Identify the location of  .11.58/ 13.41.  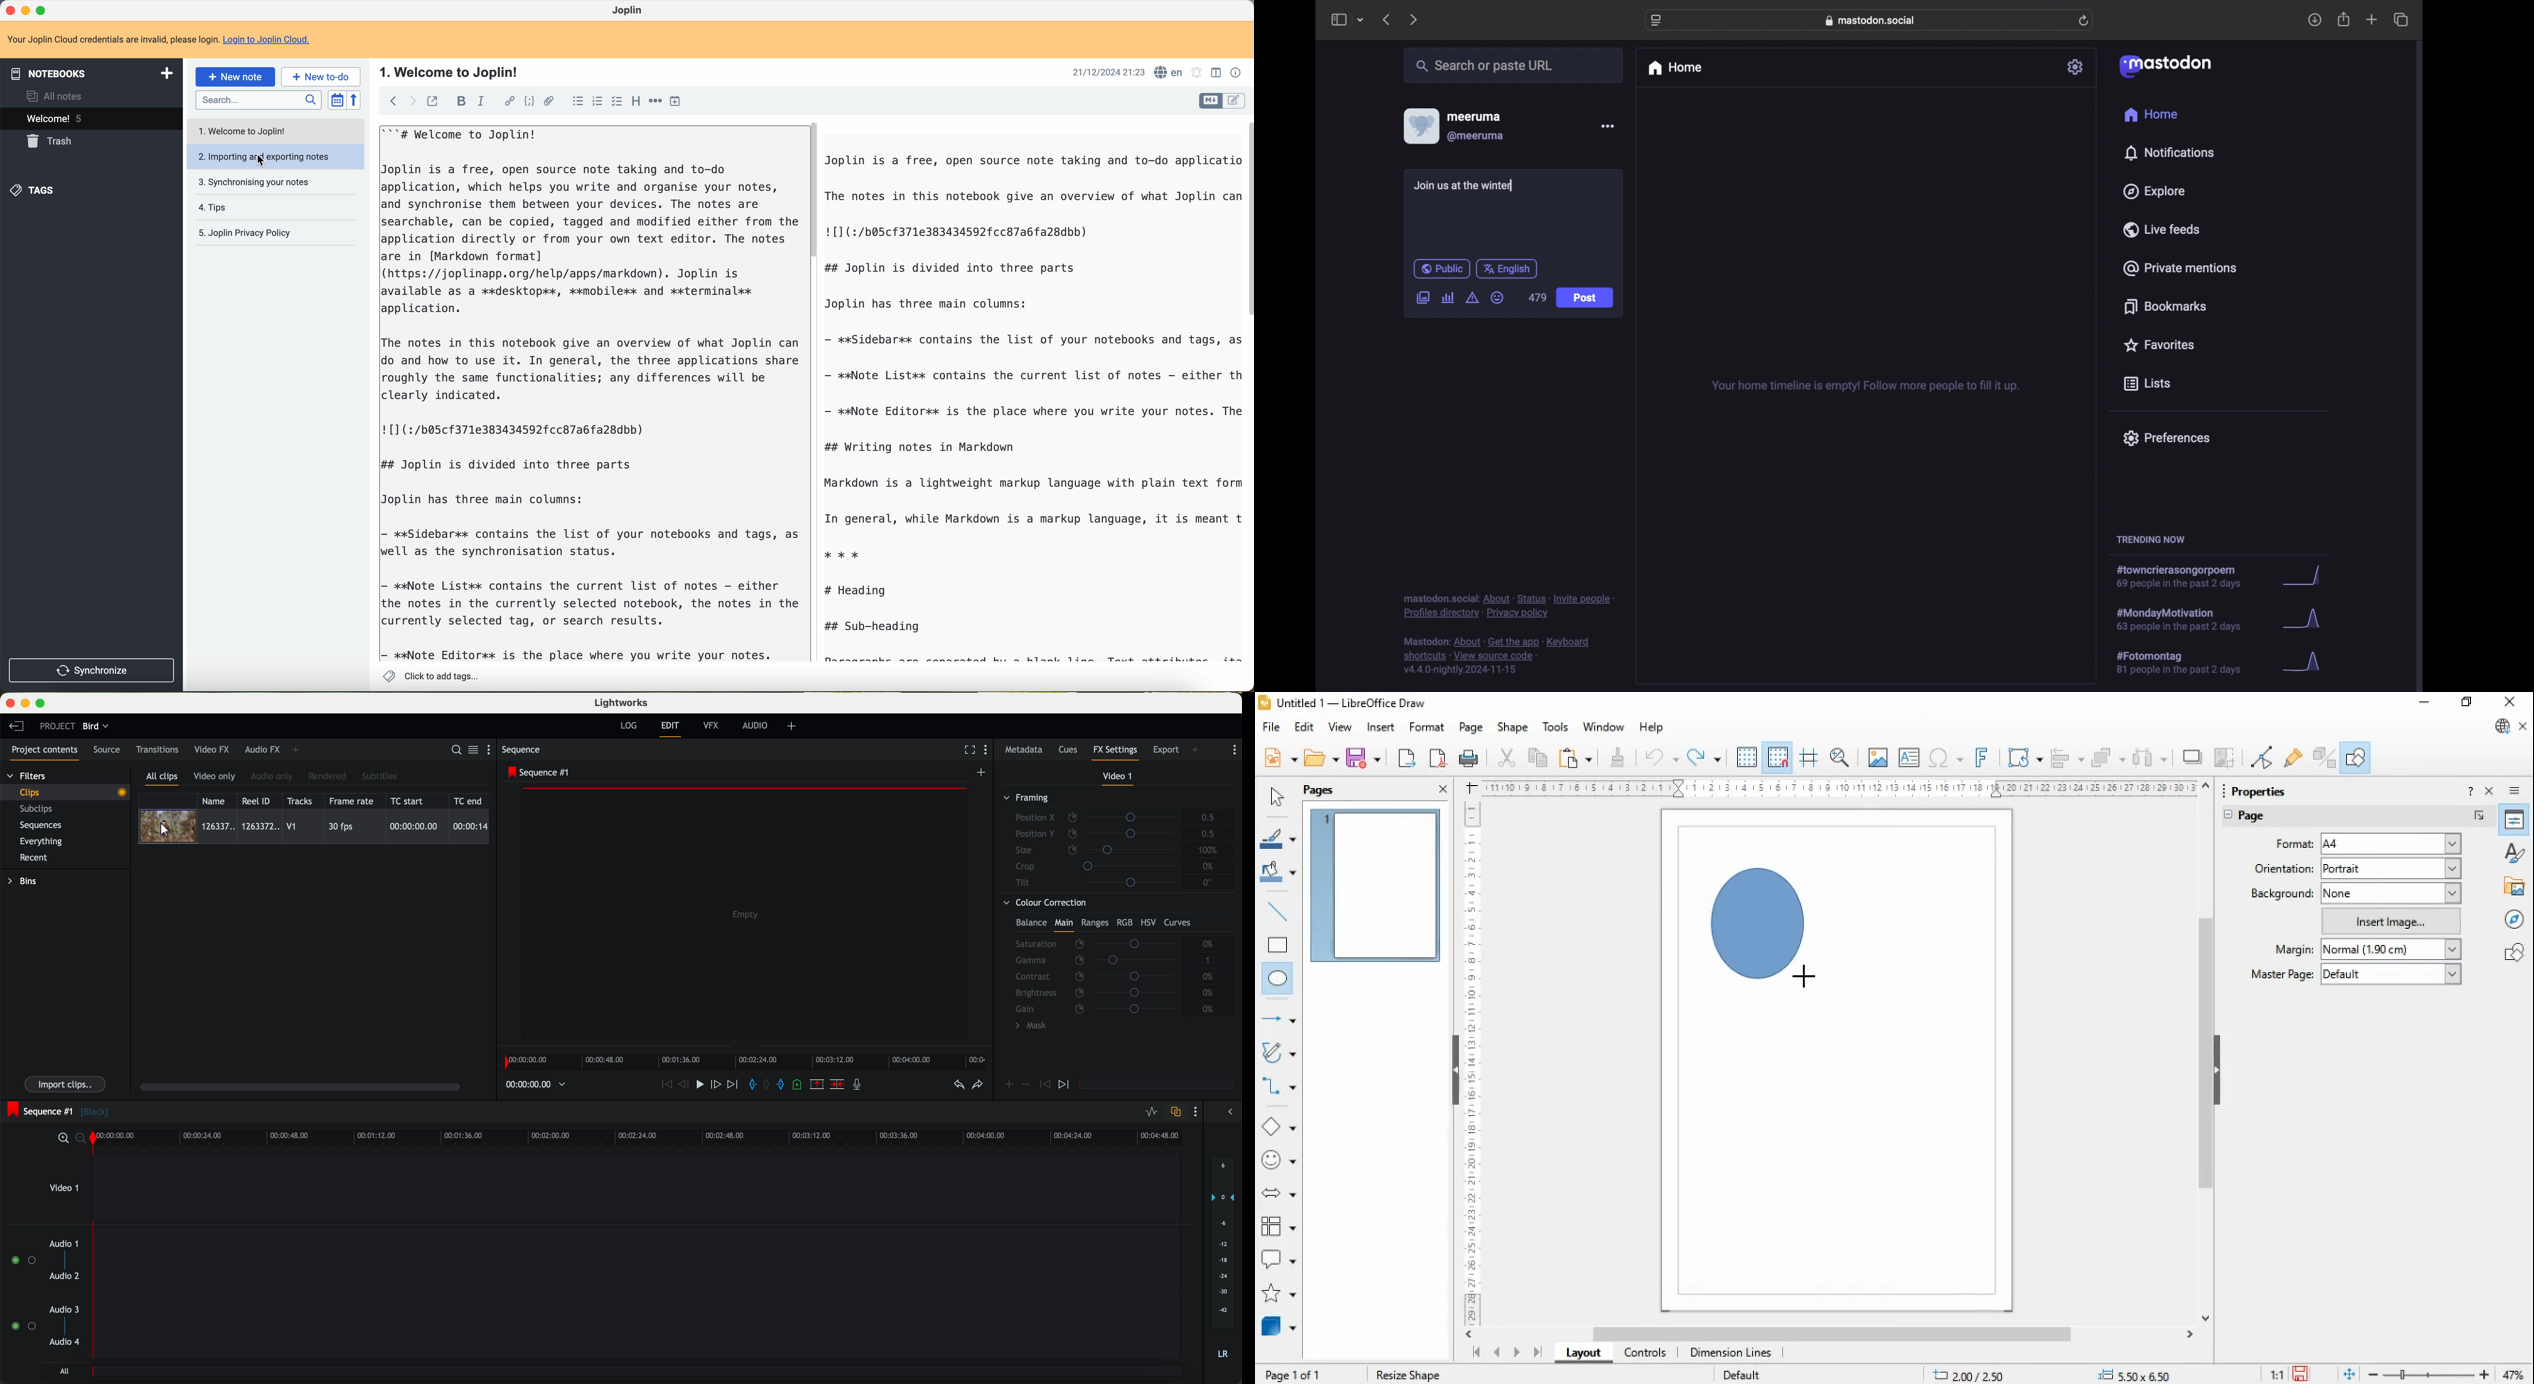
(1973, 1374).